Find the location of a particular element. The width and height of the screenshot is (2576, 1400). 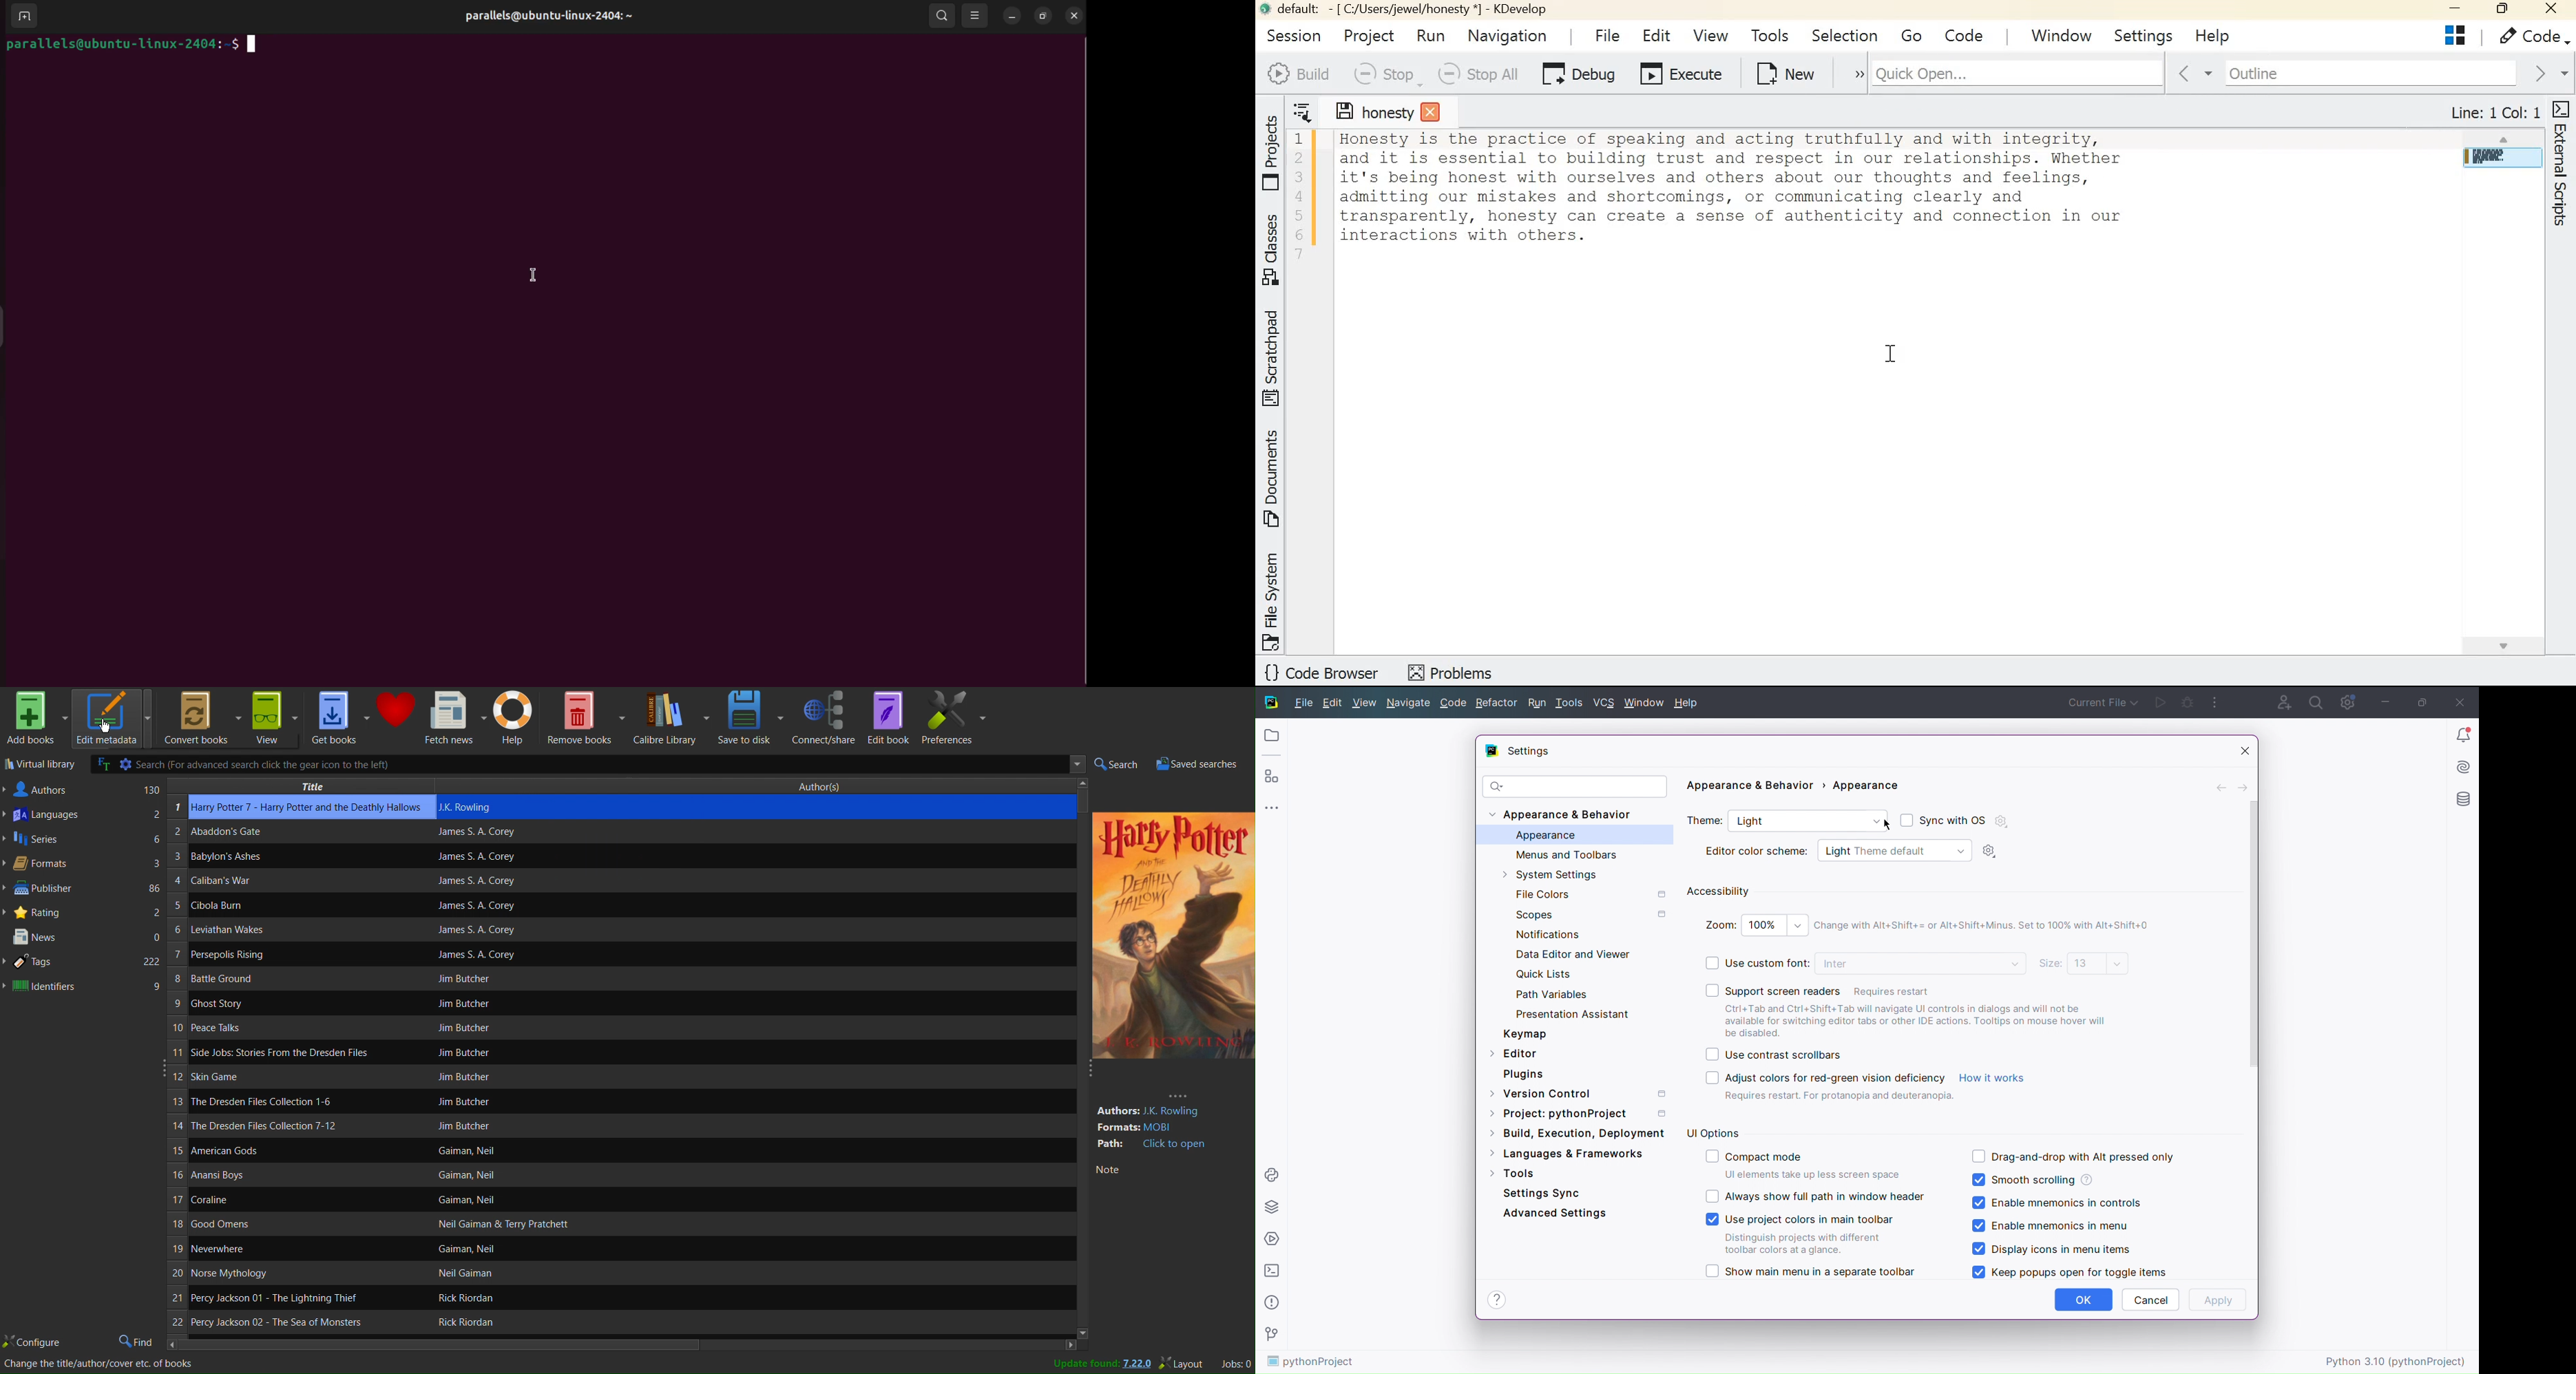

Editor is located at coordinates (1514, 1052).